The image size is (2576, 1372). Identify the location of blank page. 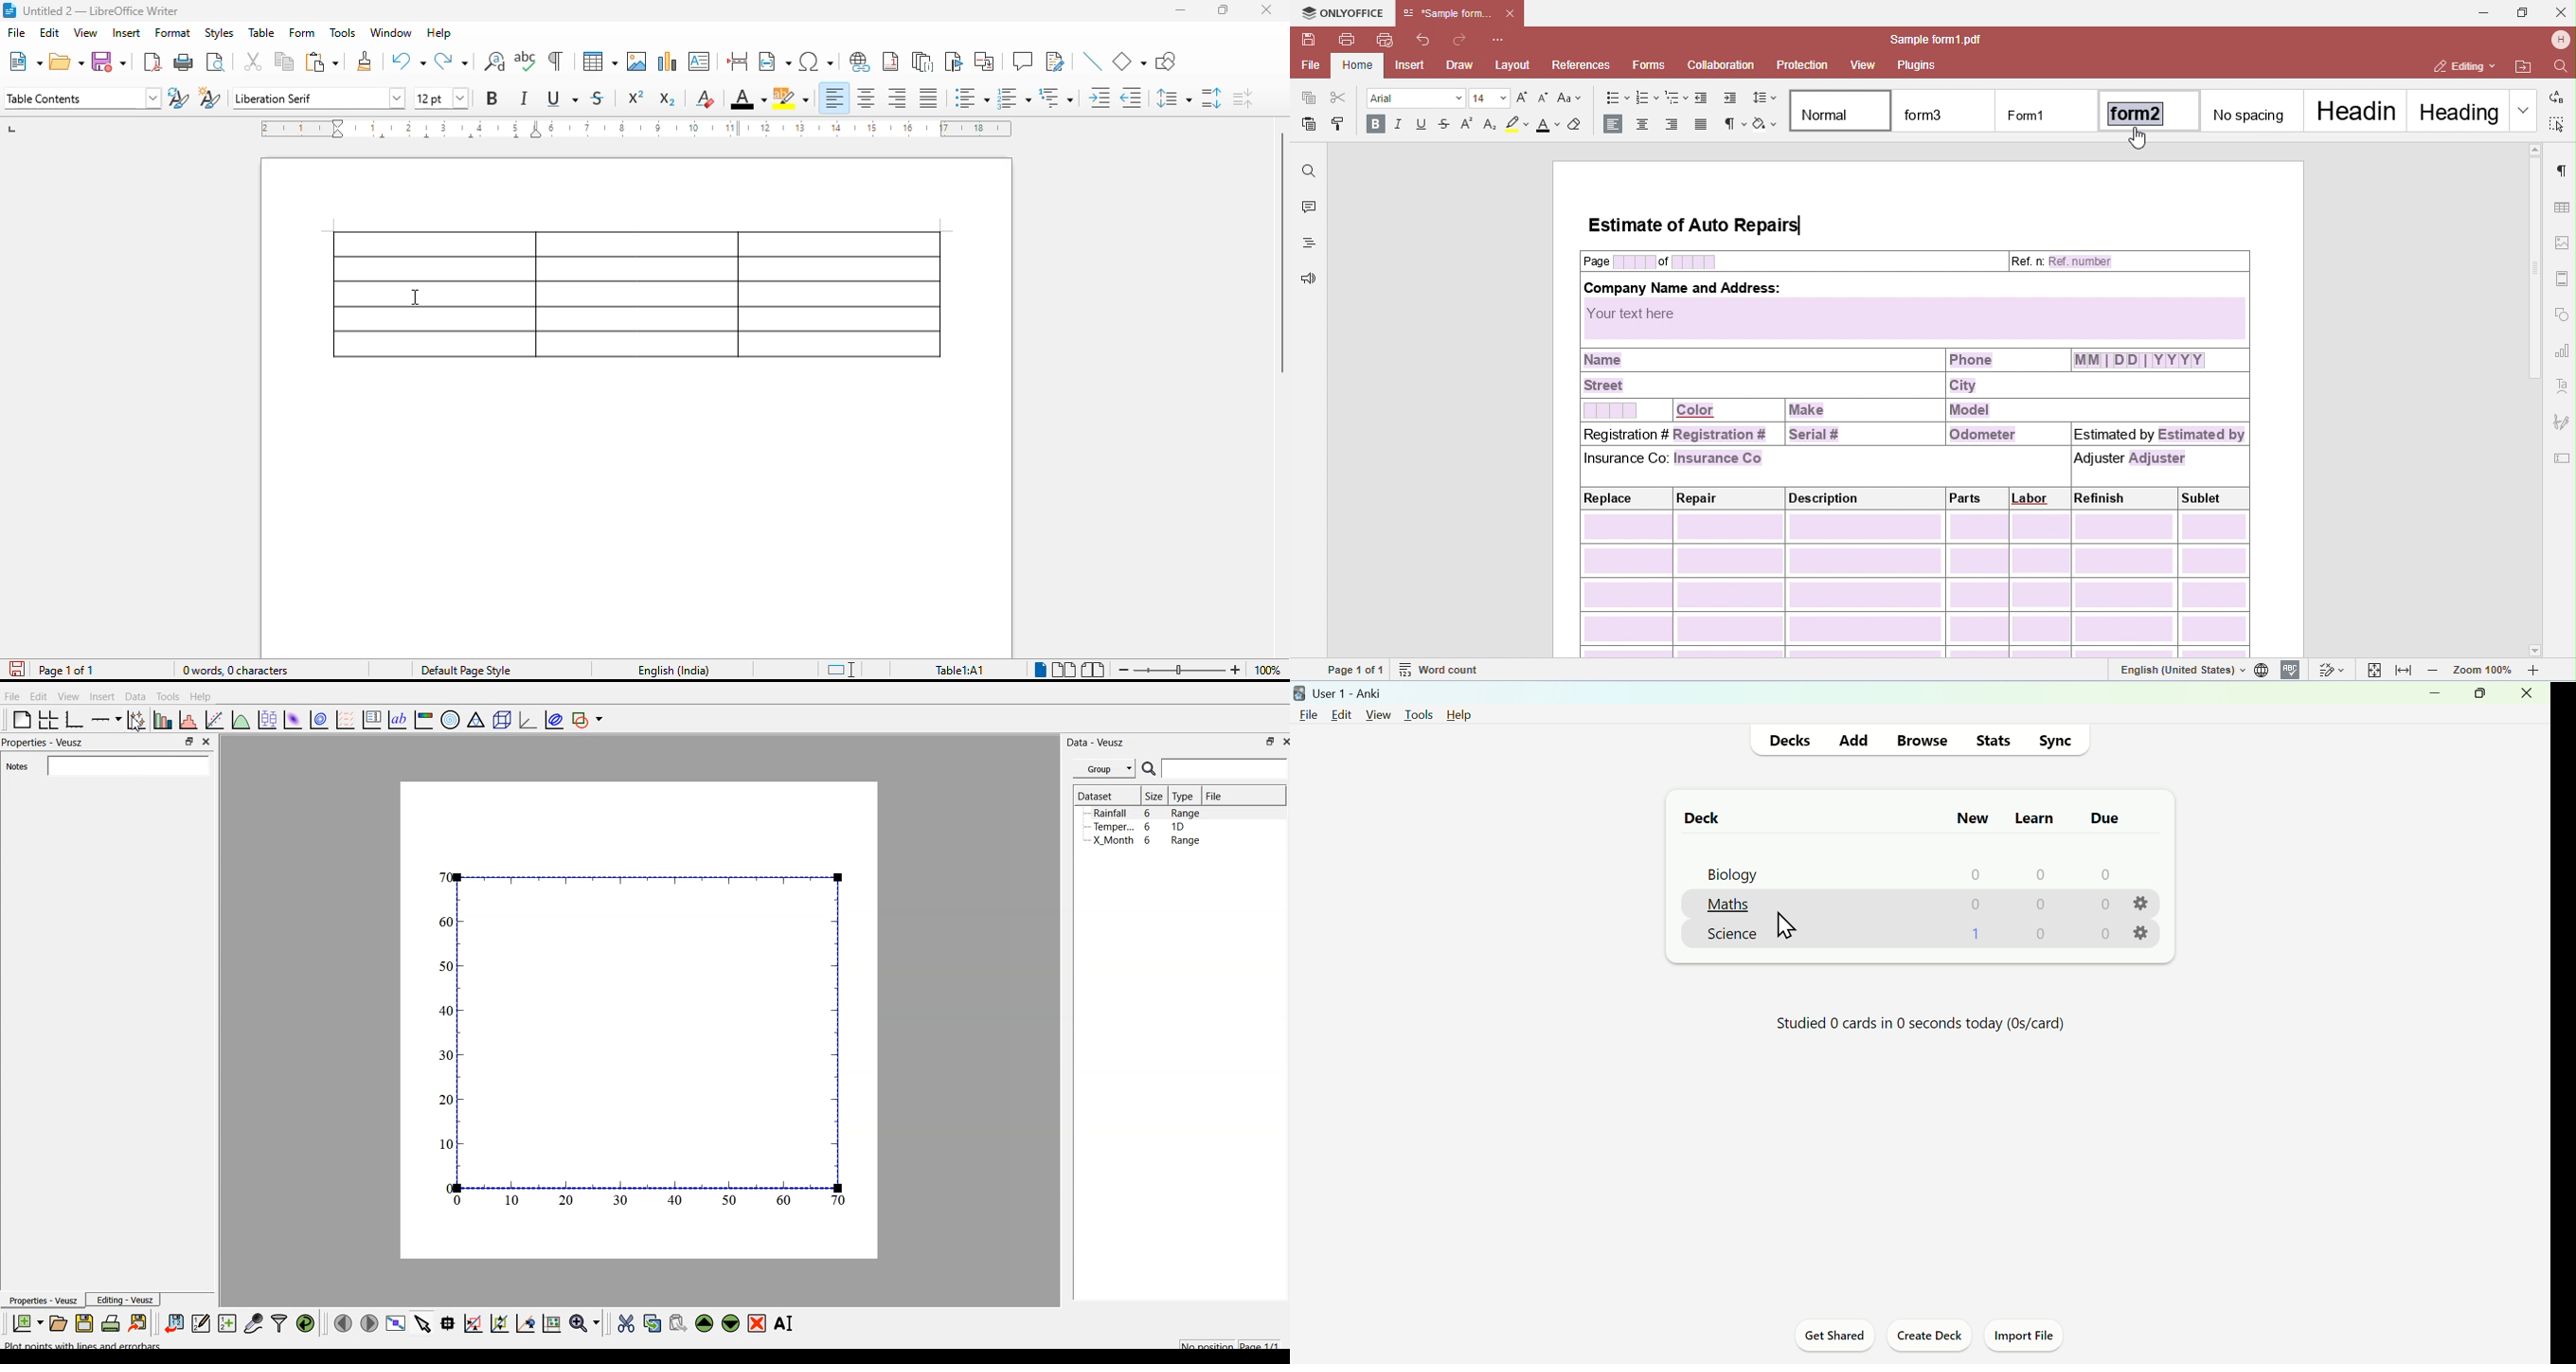
(19, 722).